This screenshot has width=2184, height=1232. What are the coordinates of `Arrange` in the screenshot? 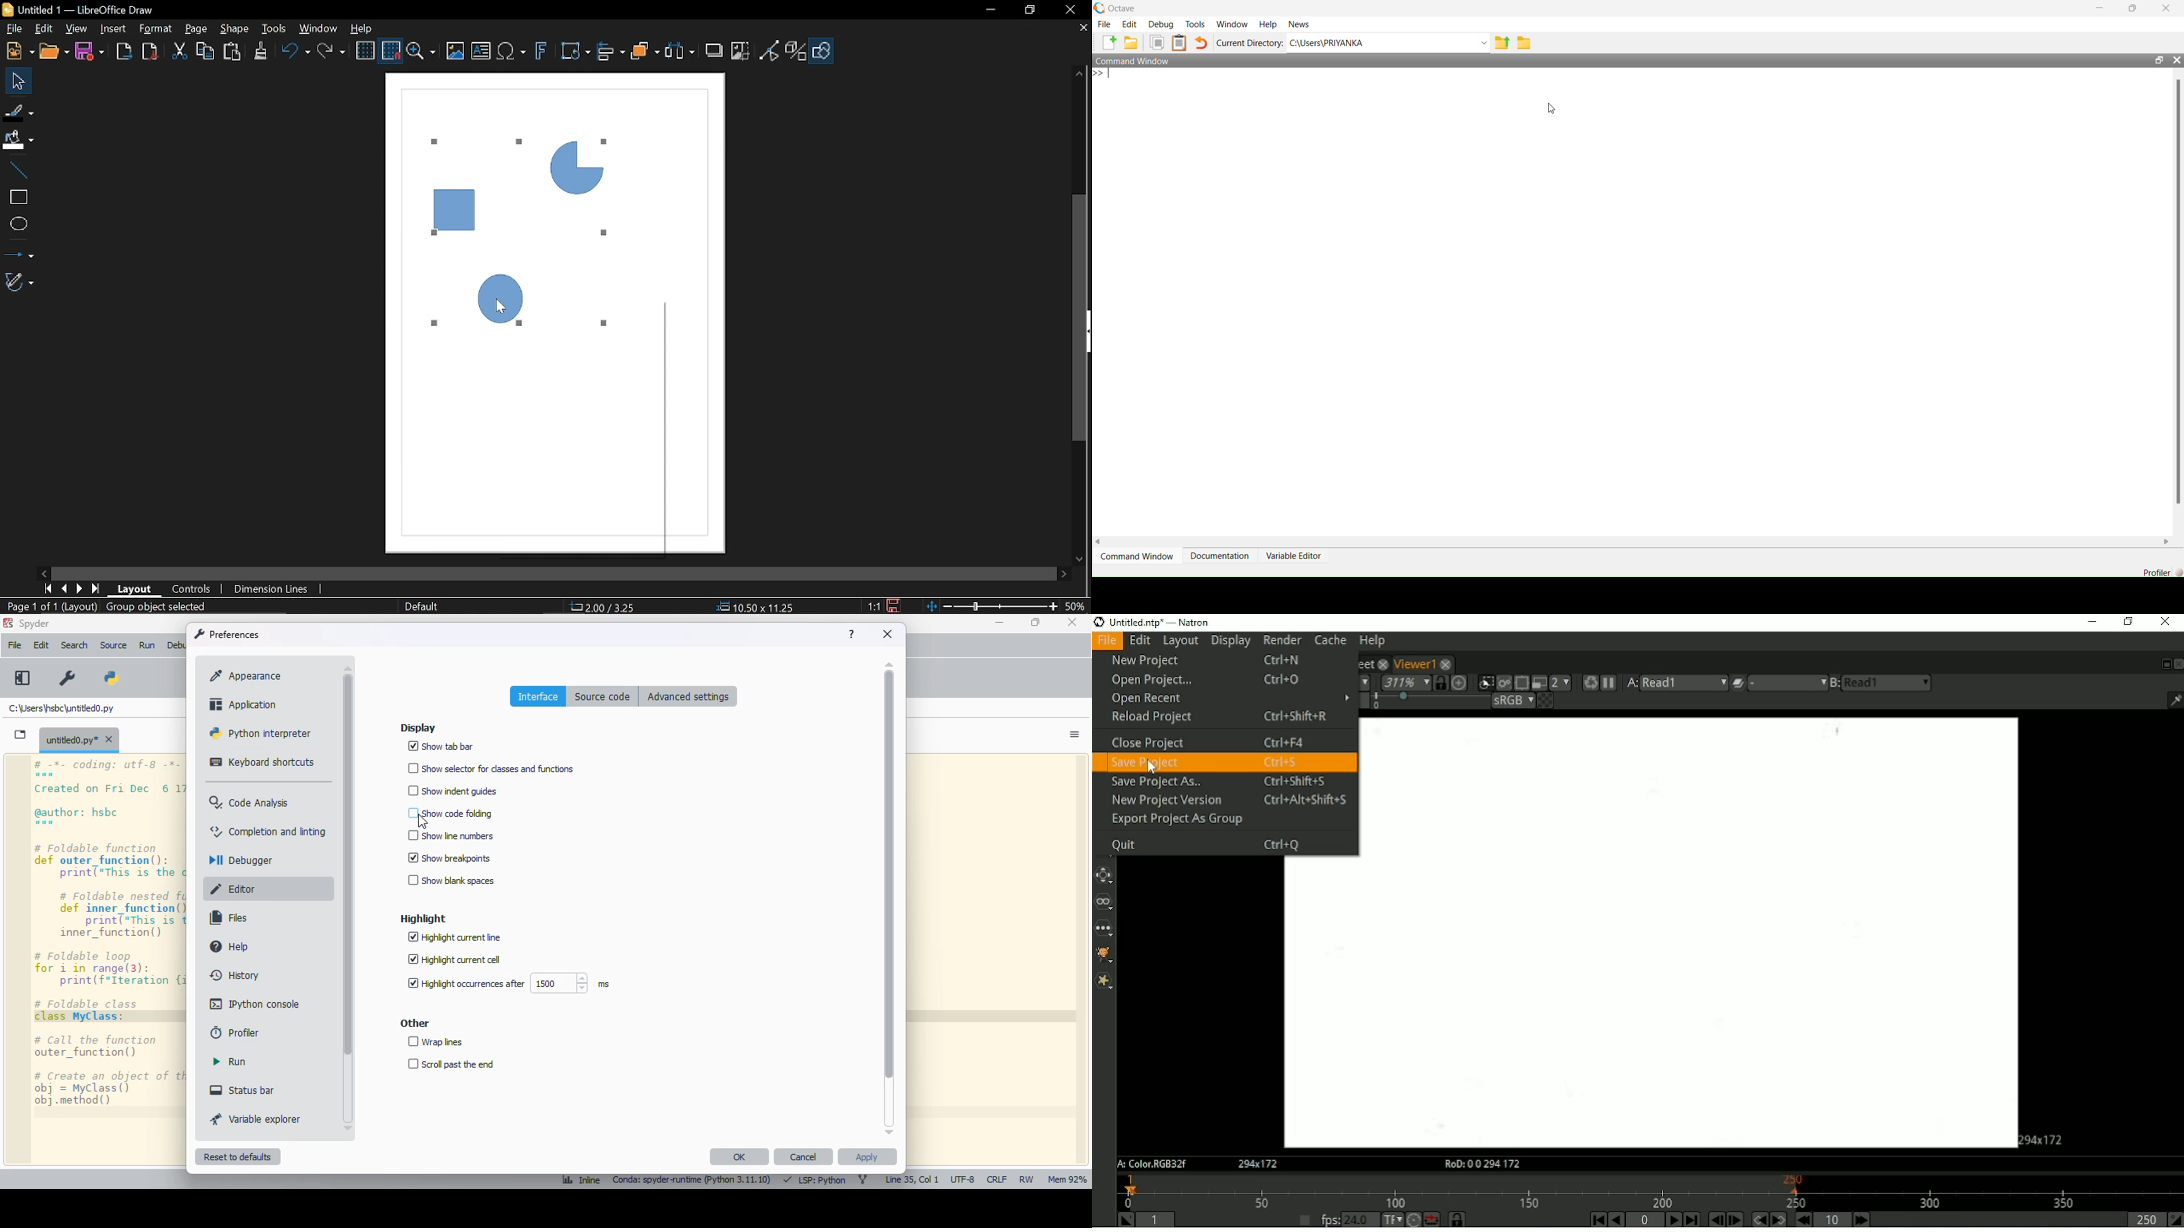 It's located at (646, 53).